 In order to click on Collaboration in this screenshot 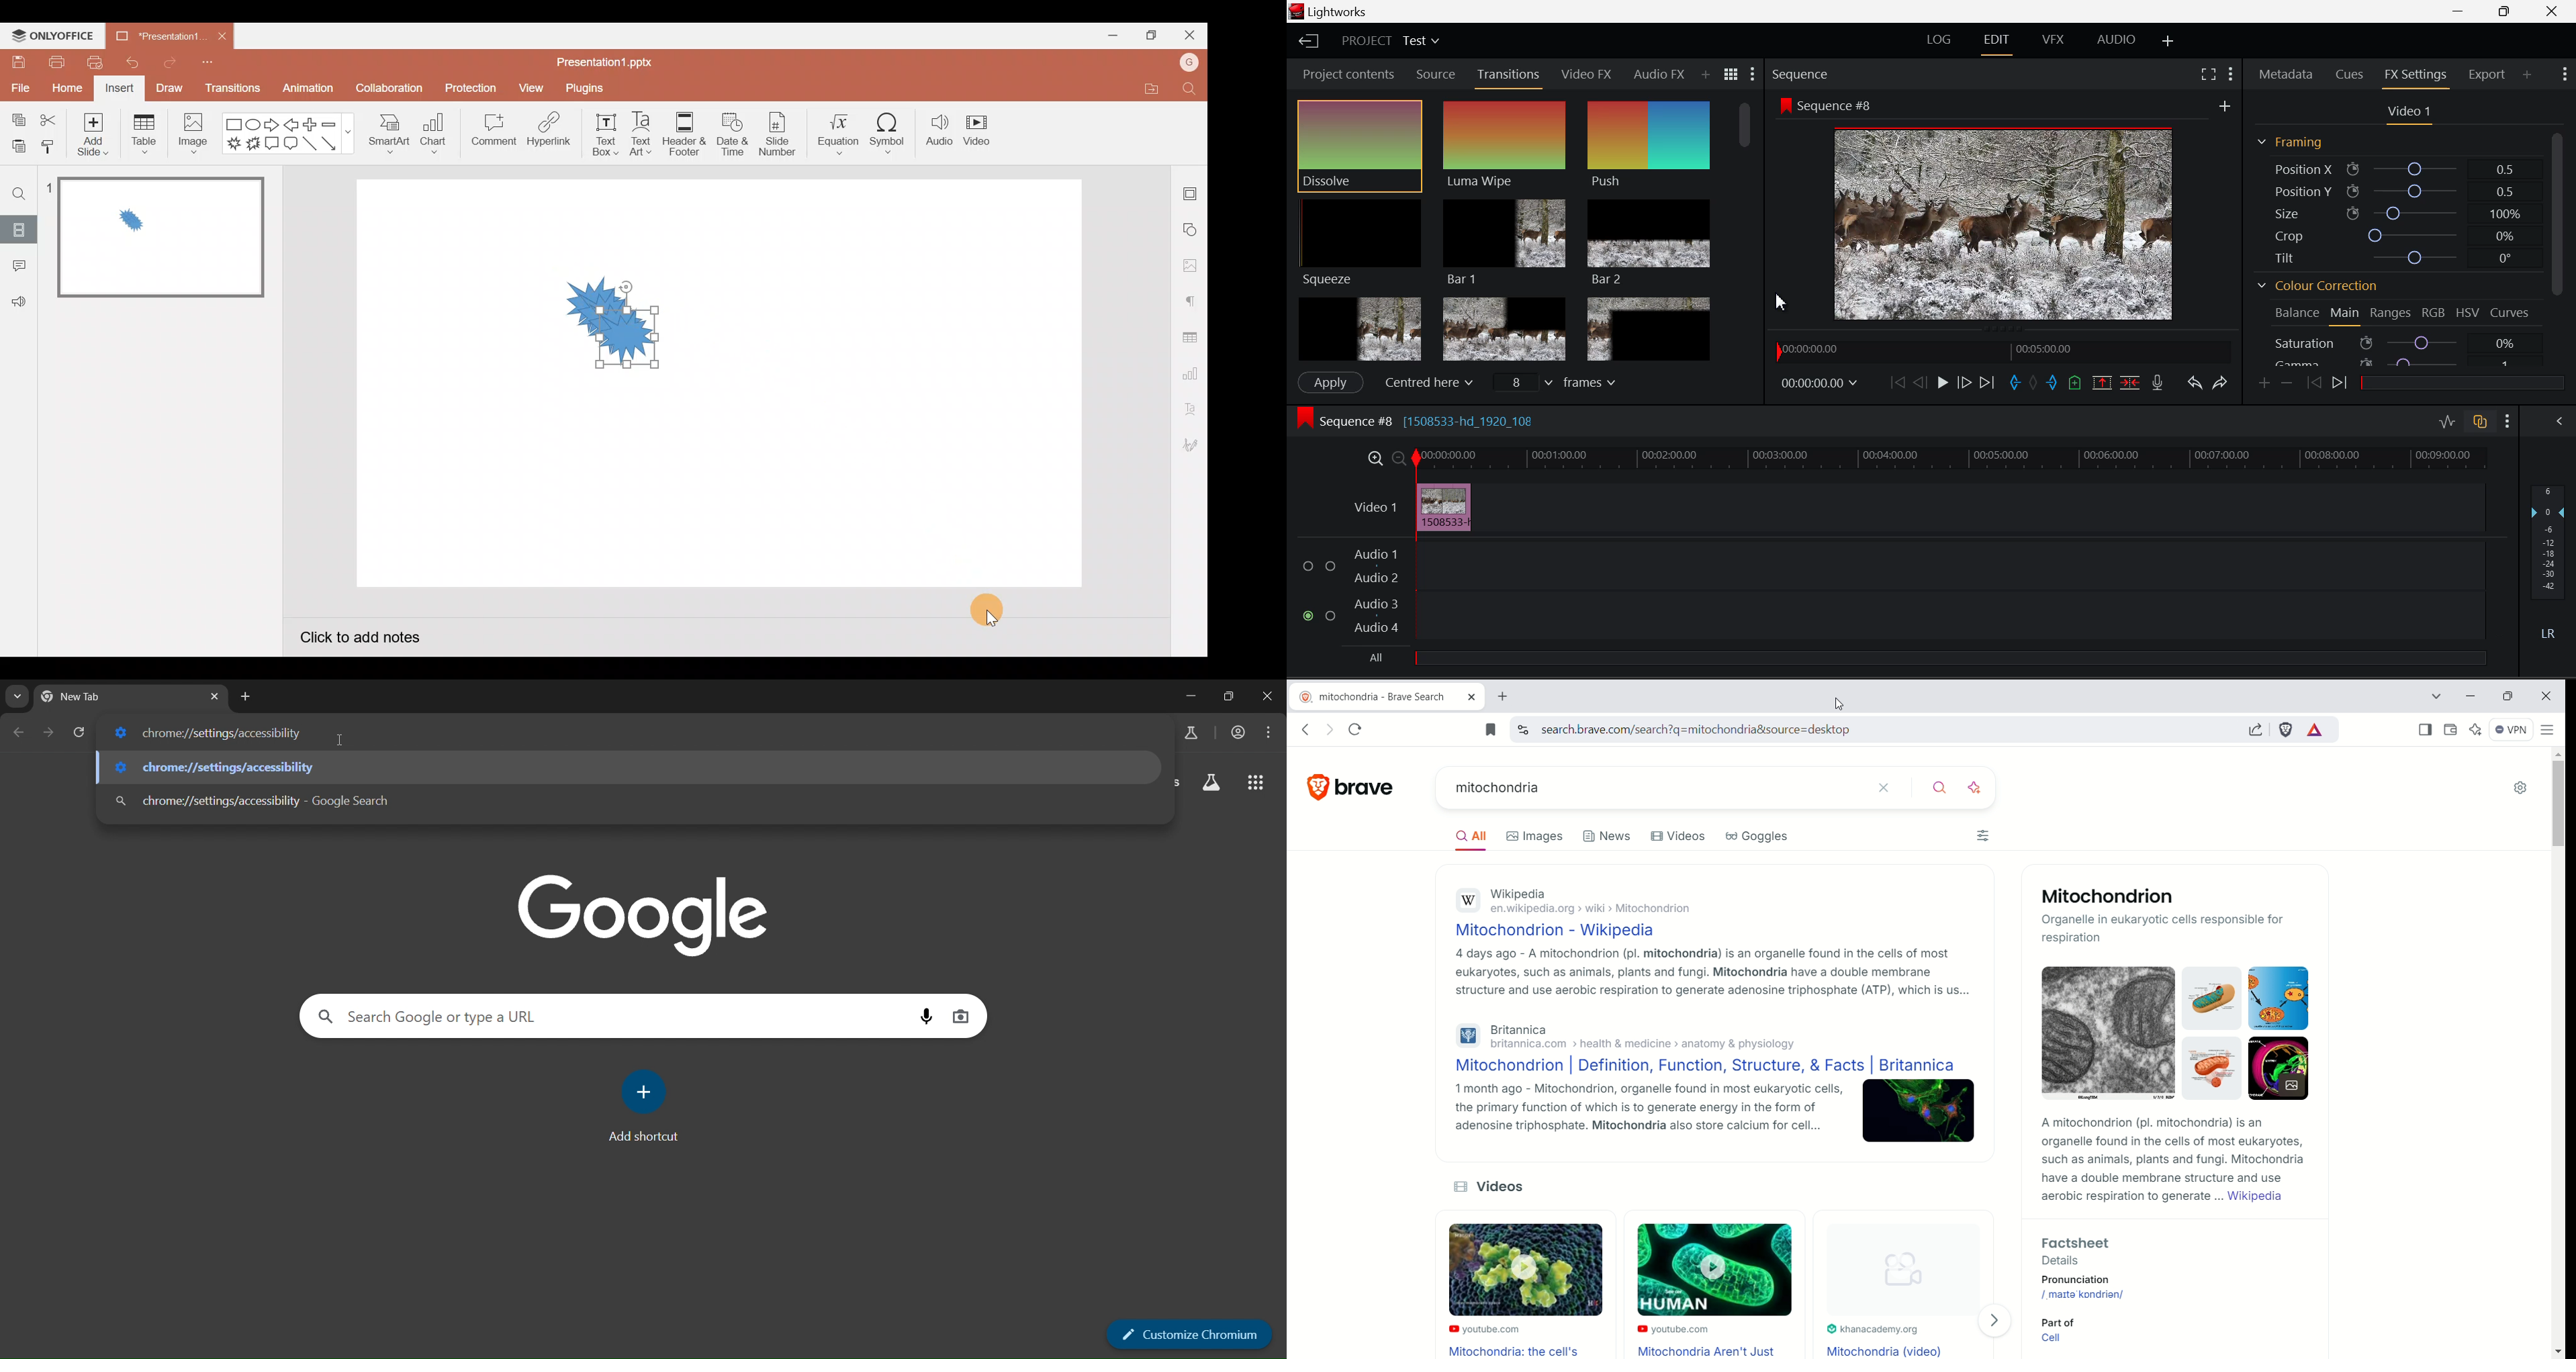, I will do `click(386, 88)`.